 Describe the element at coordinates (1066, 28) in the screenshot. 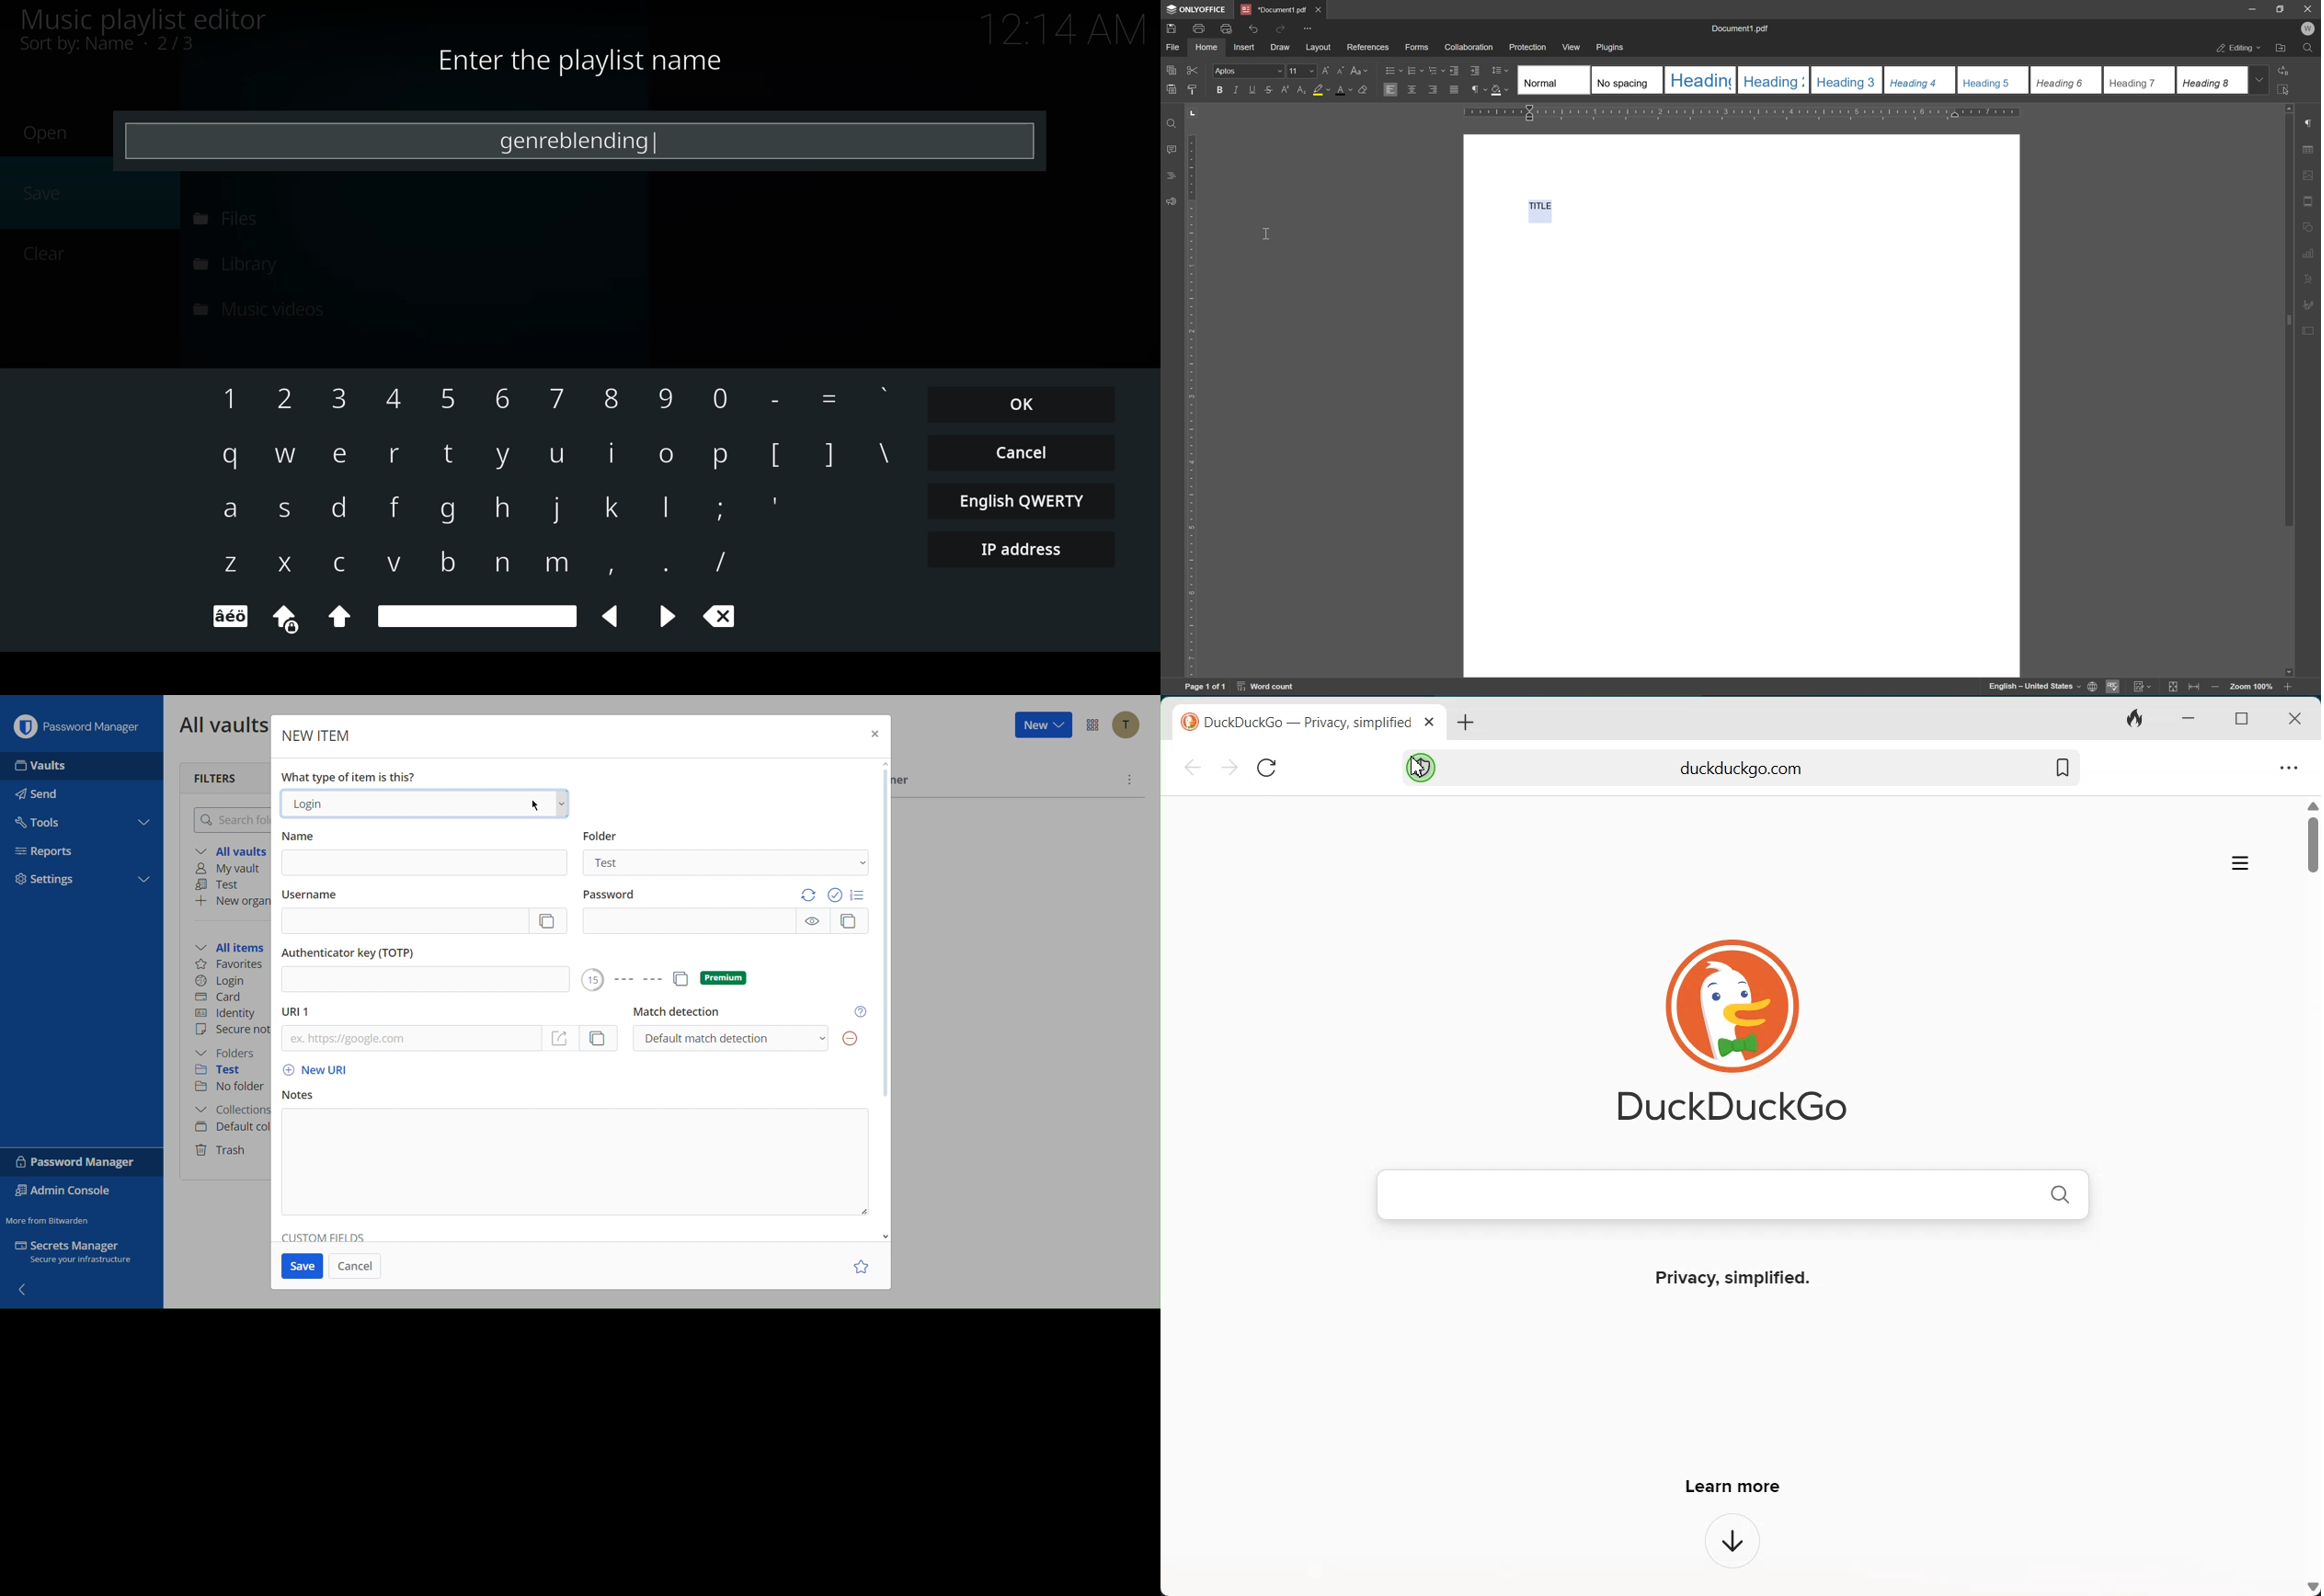

I see `time` at that location.